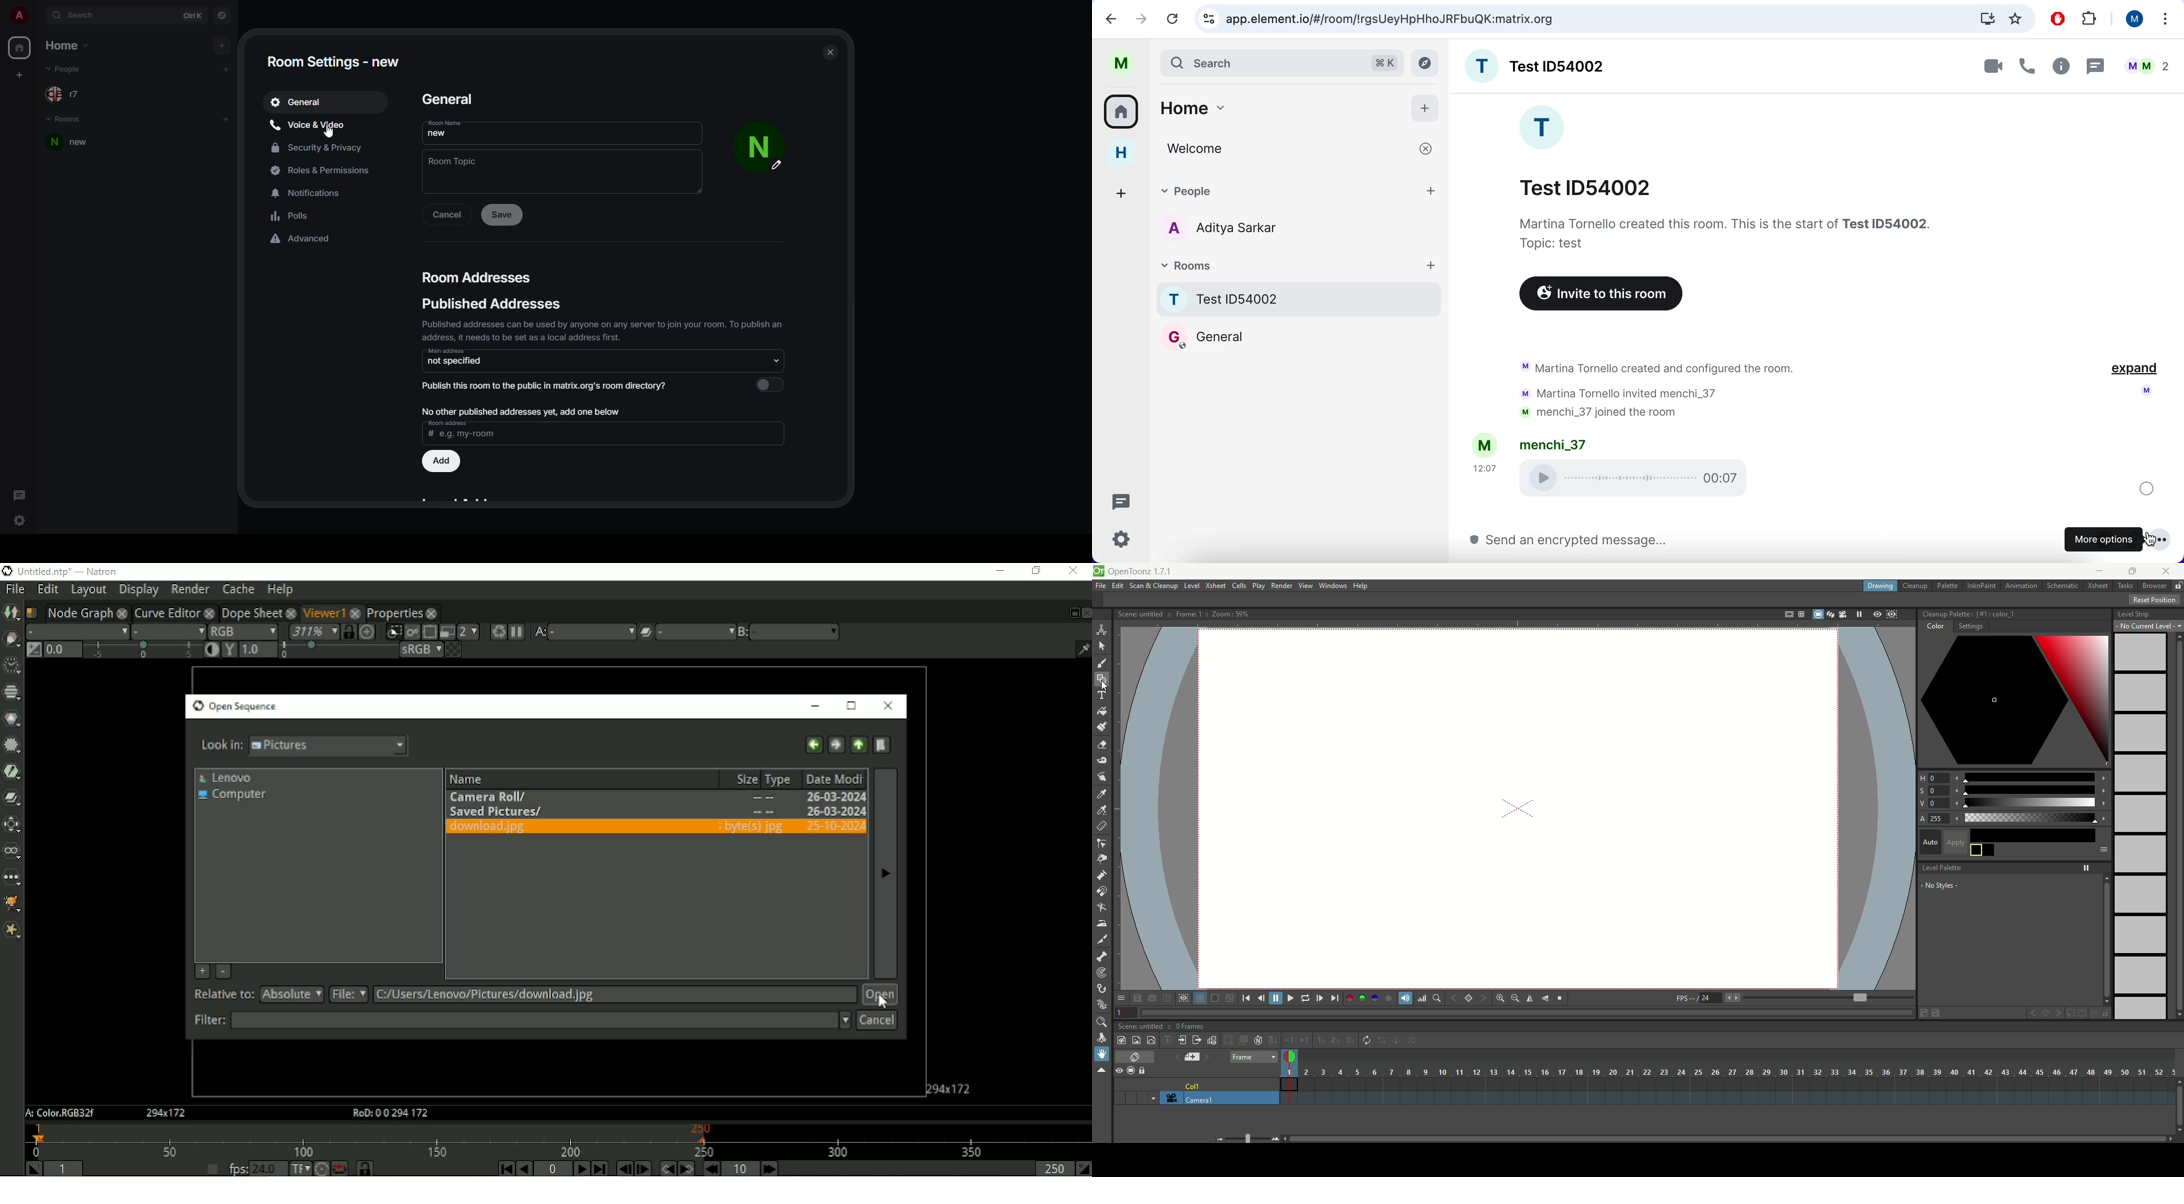 This screenshot has height=1204, width=2184. Describe the element at coordinates (1082, 649) in the screenshot. I see `Show/hide information bar` at that location.